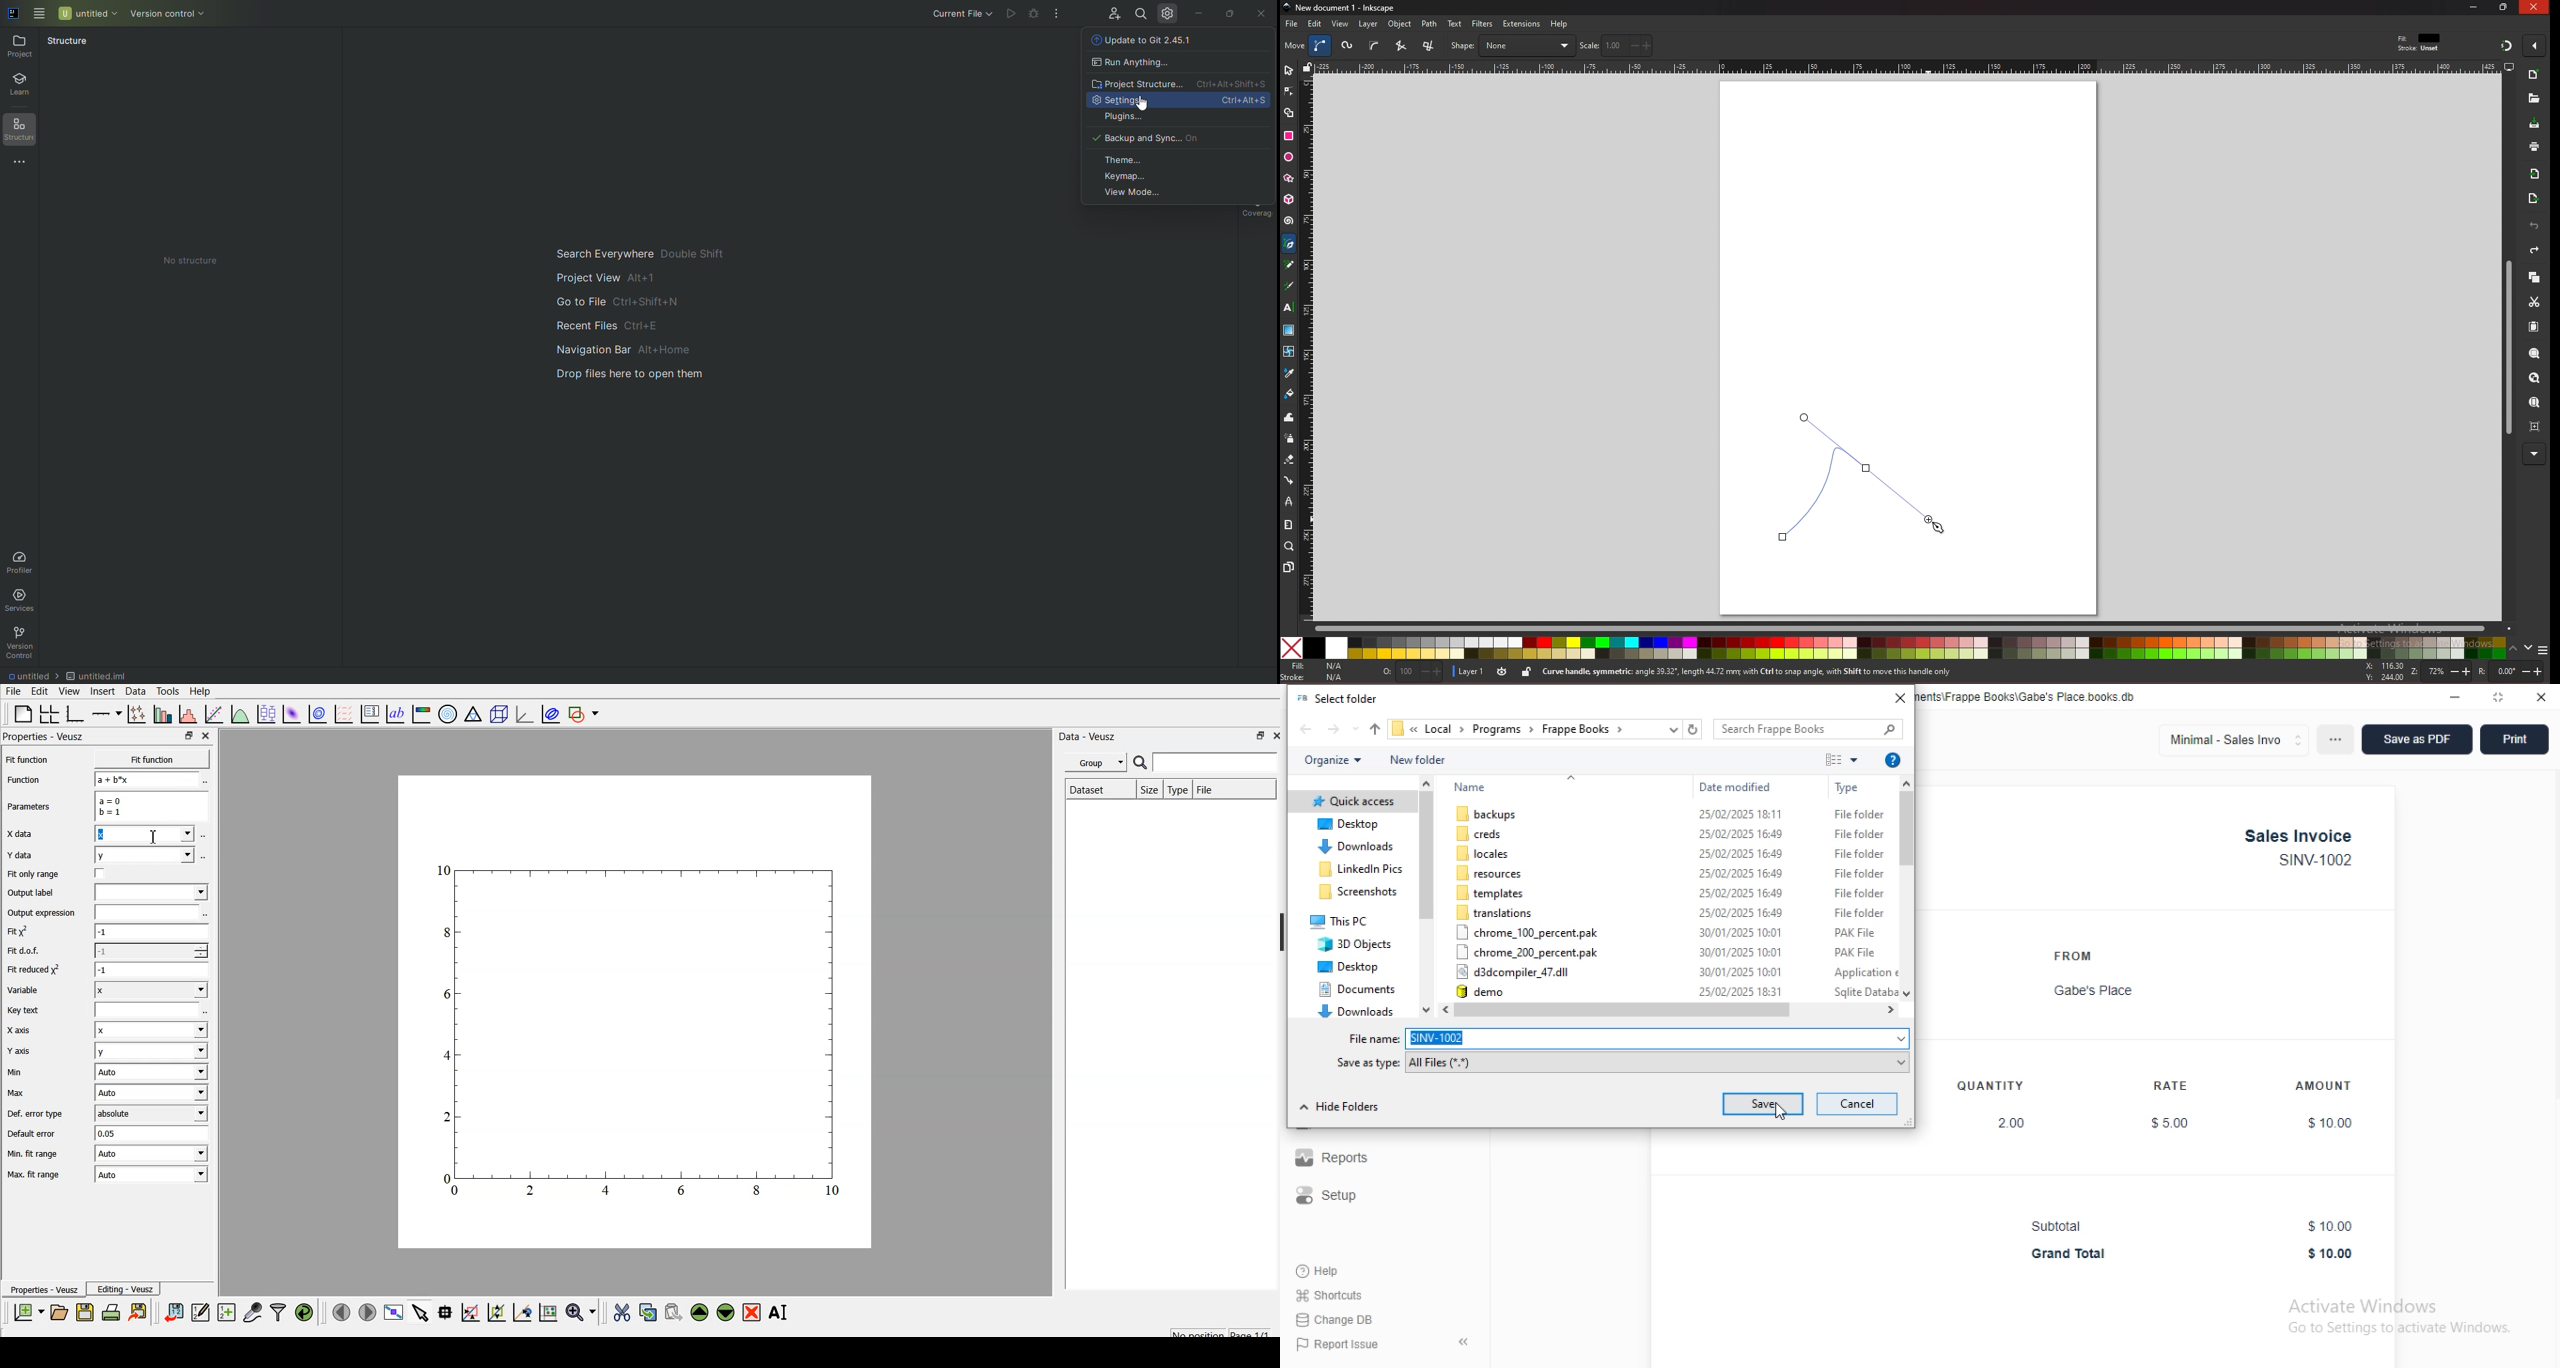 This screenshot has width=2576, height=1372. Describe the element at coordinates (1740, 813) in the screenshot. I see `25/02/2025 18:11` at that location.